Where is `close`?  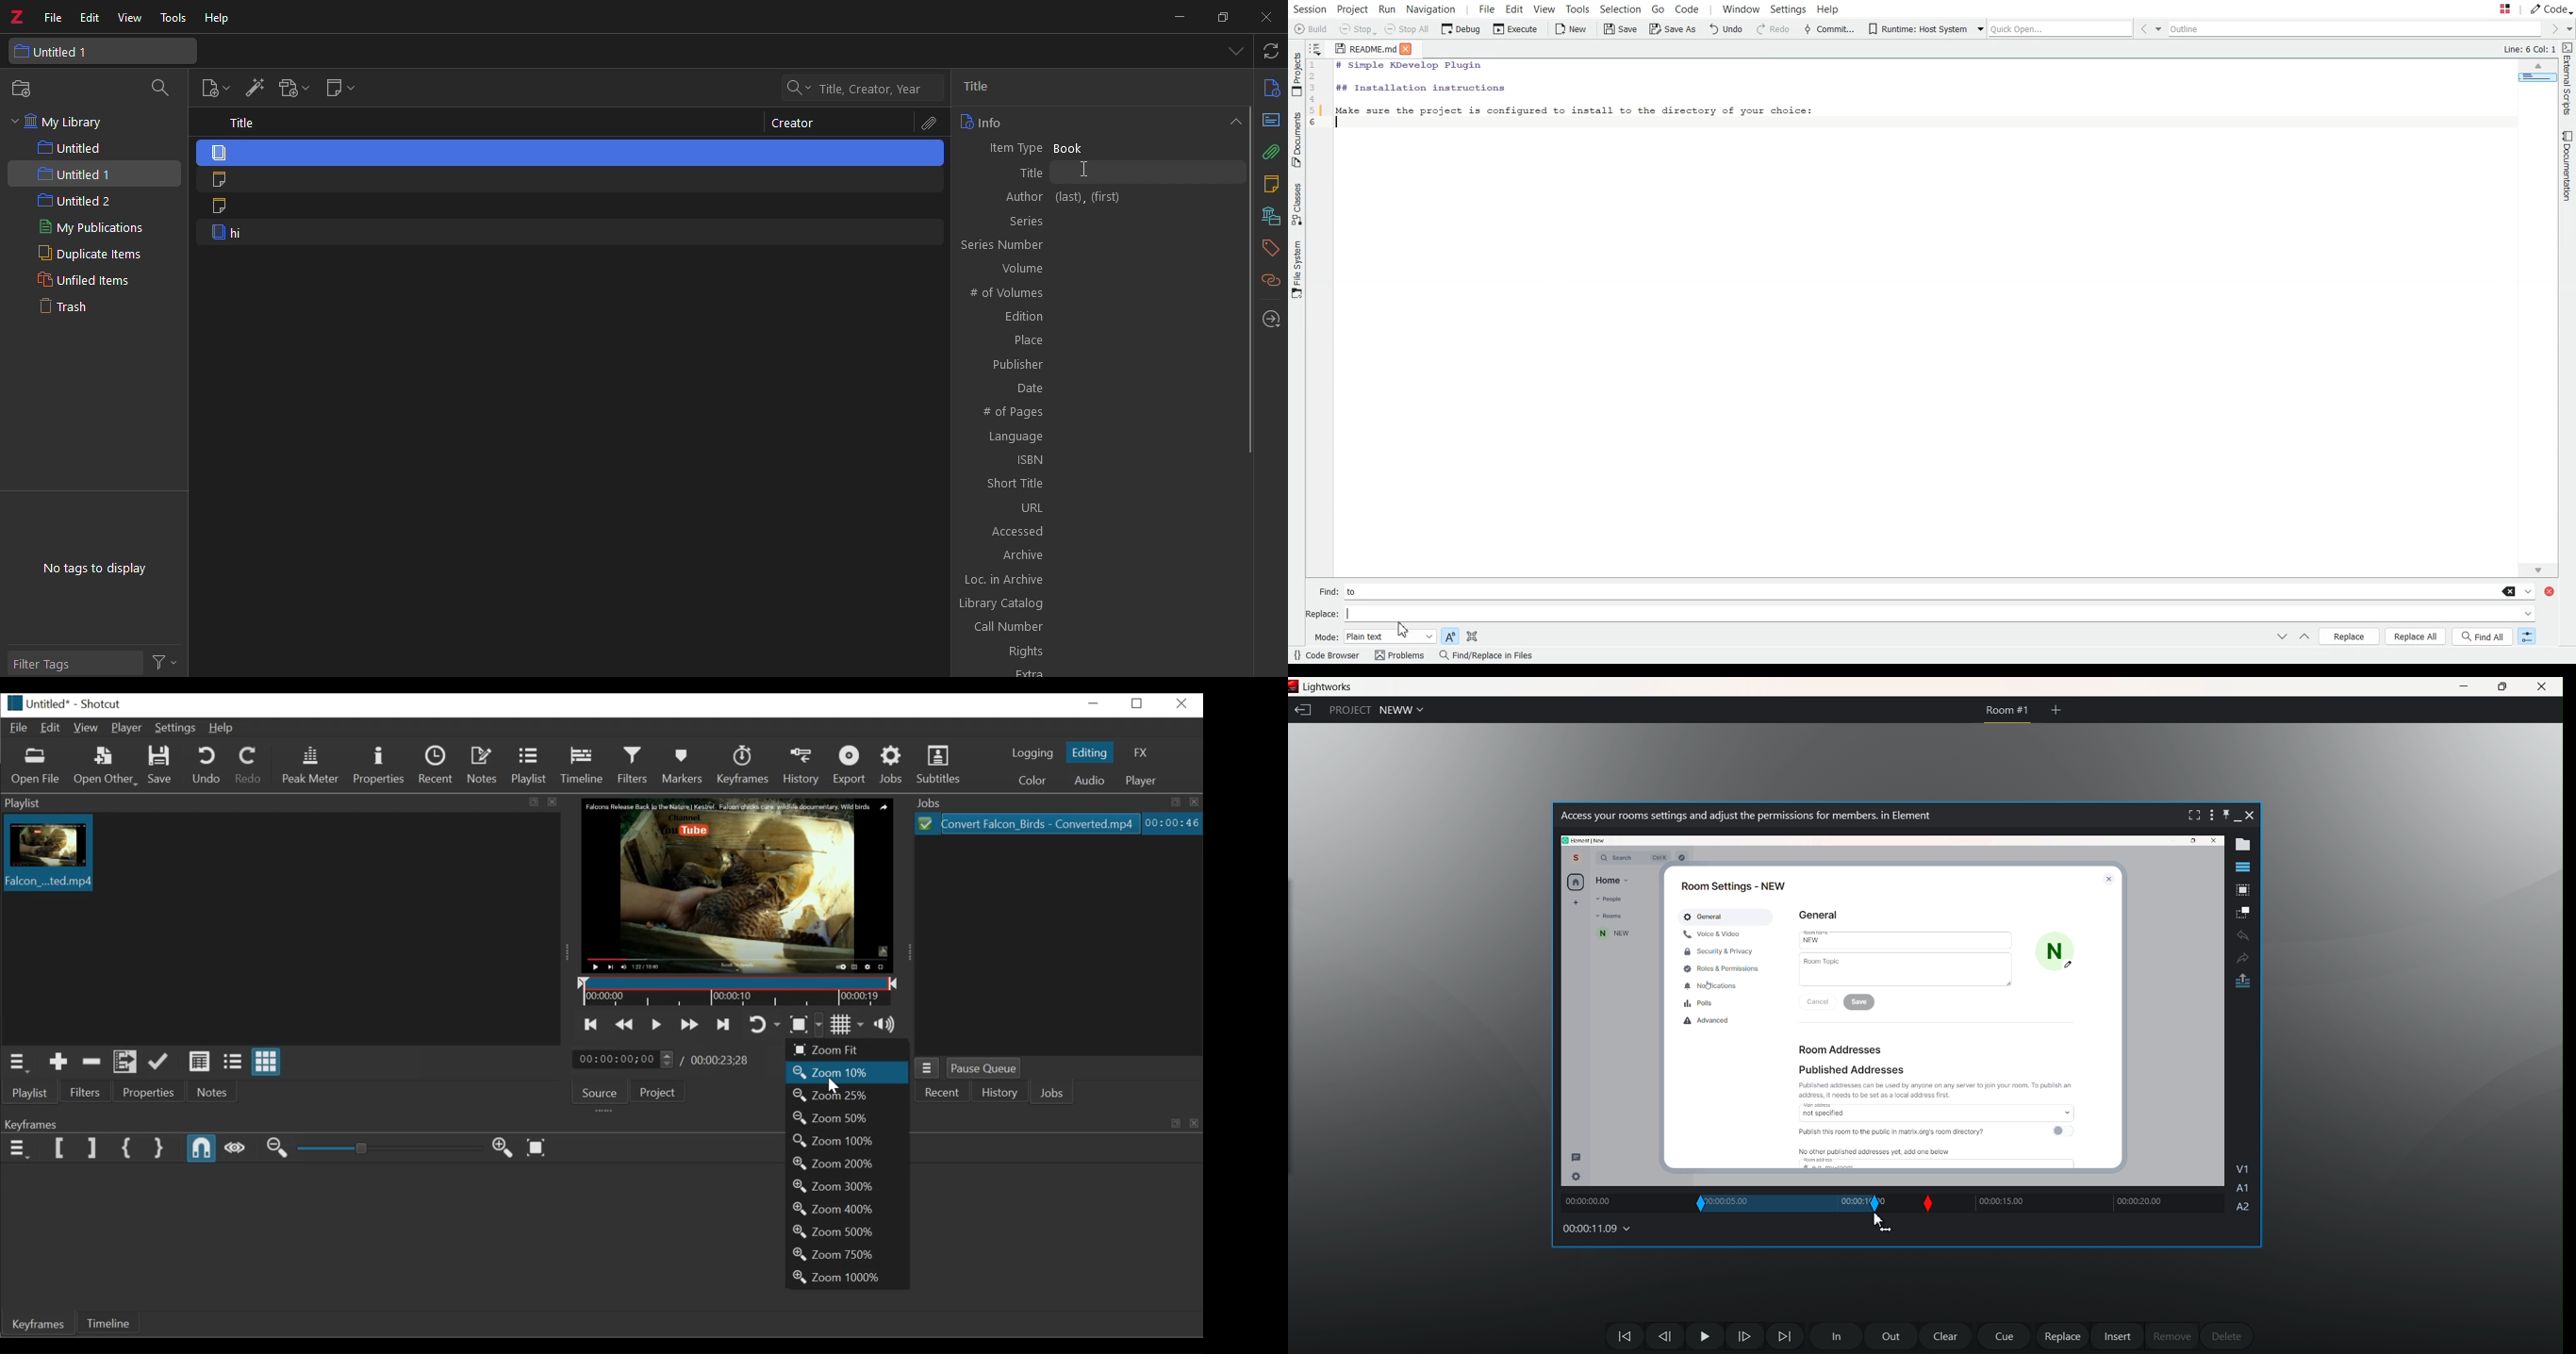 close is located at coordinates (1261, 17).